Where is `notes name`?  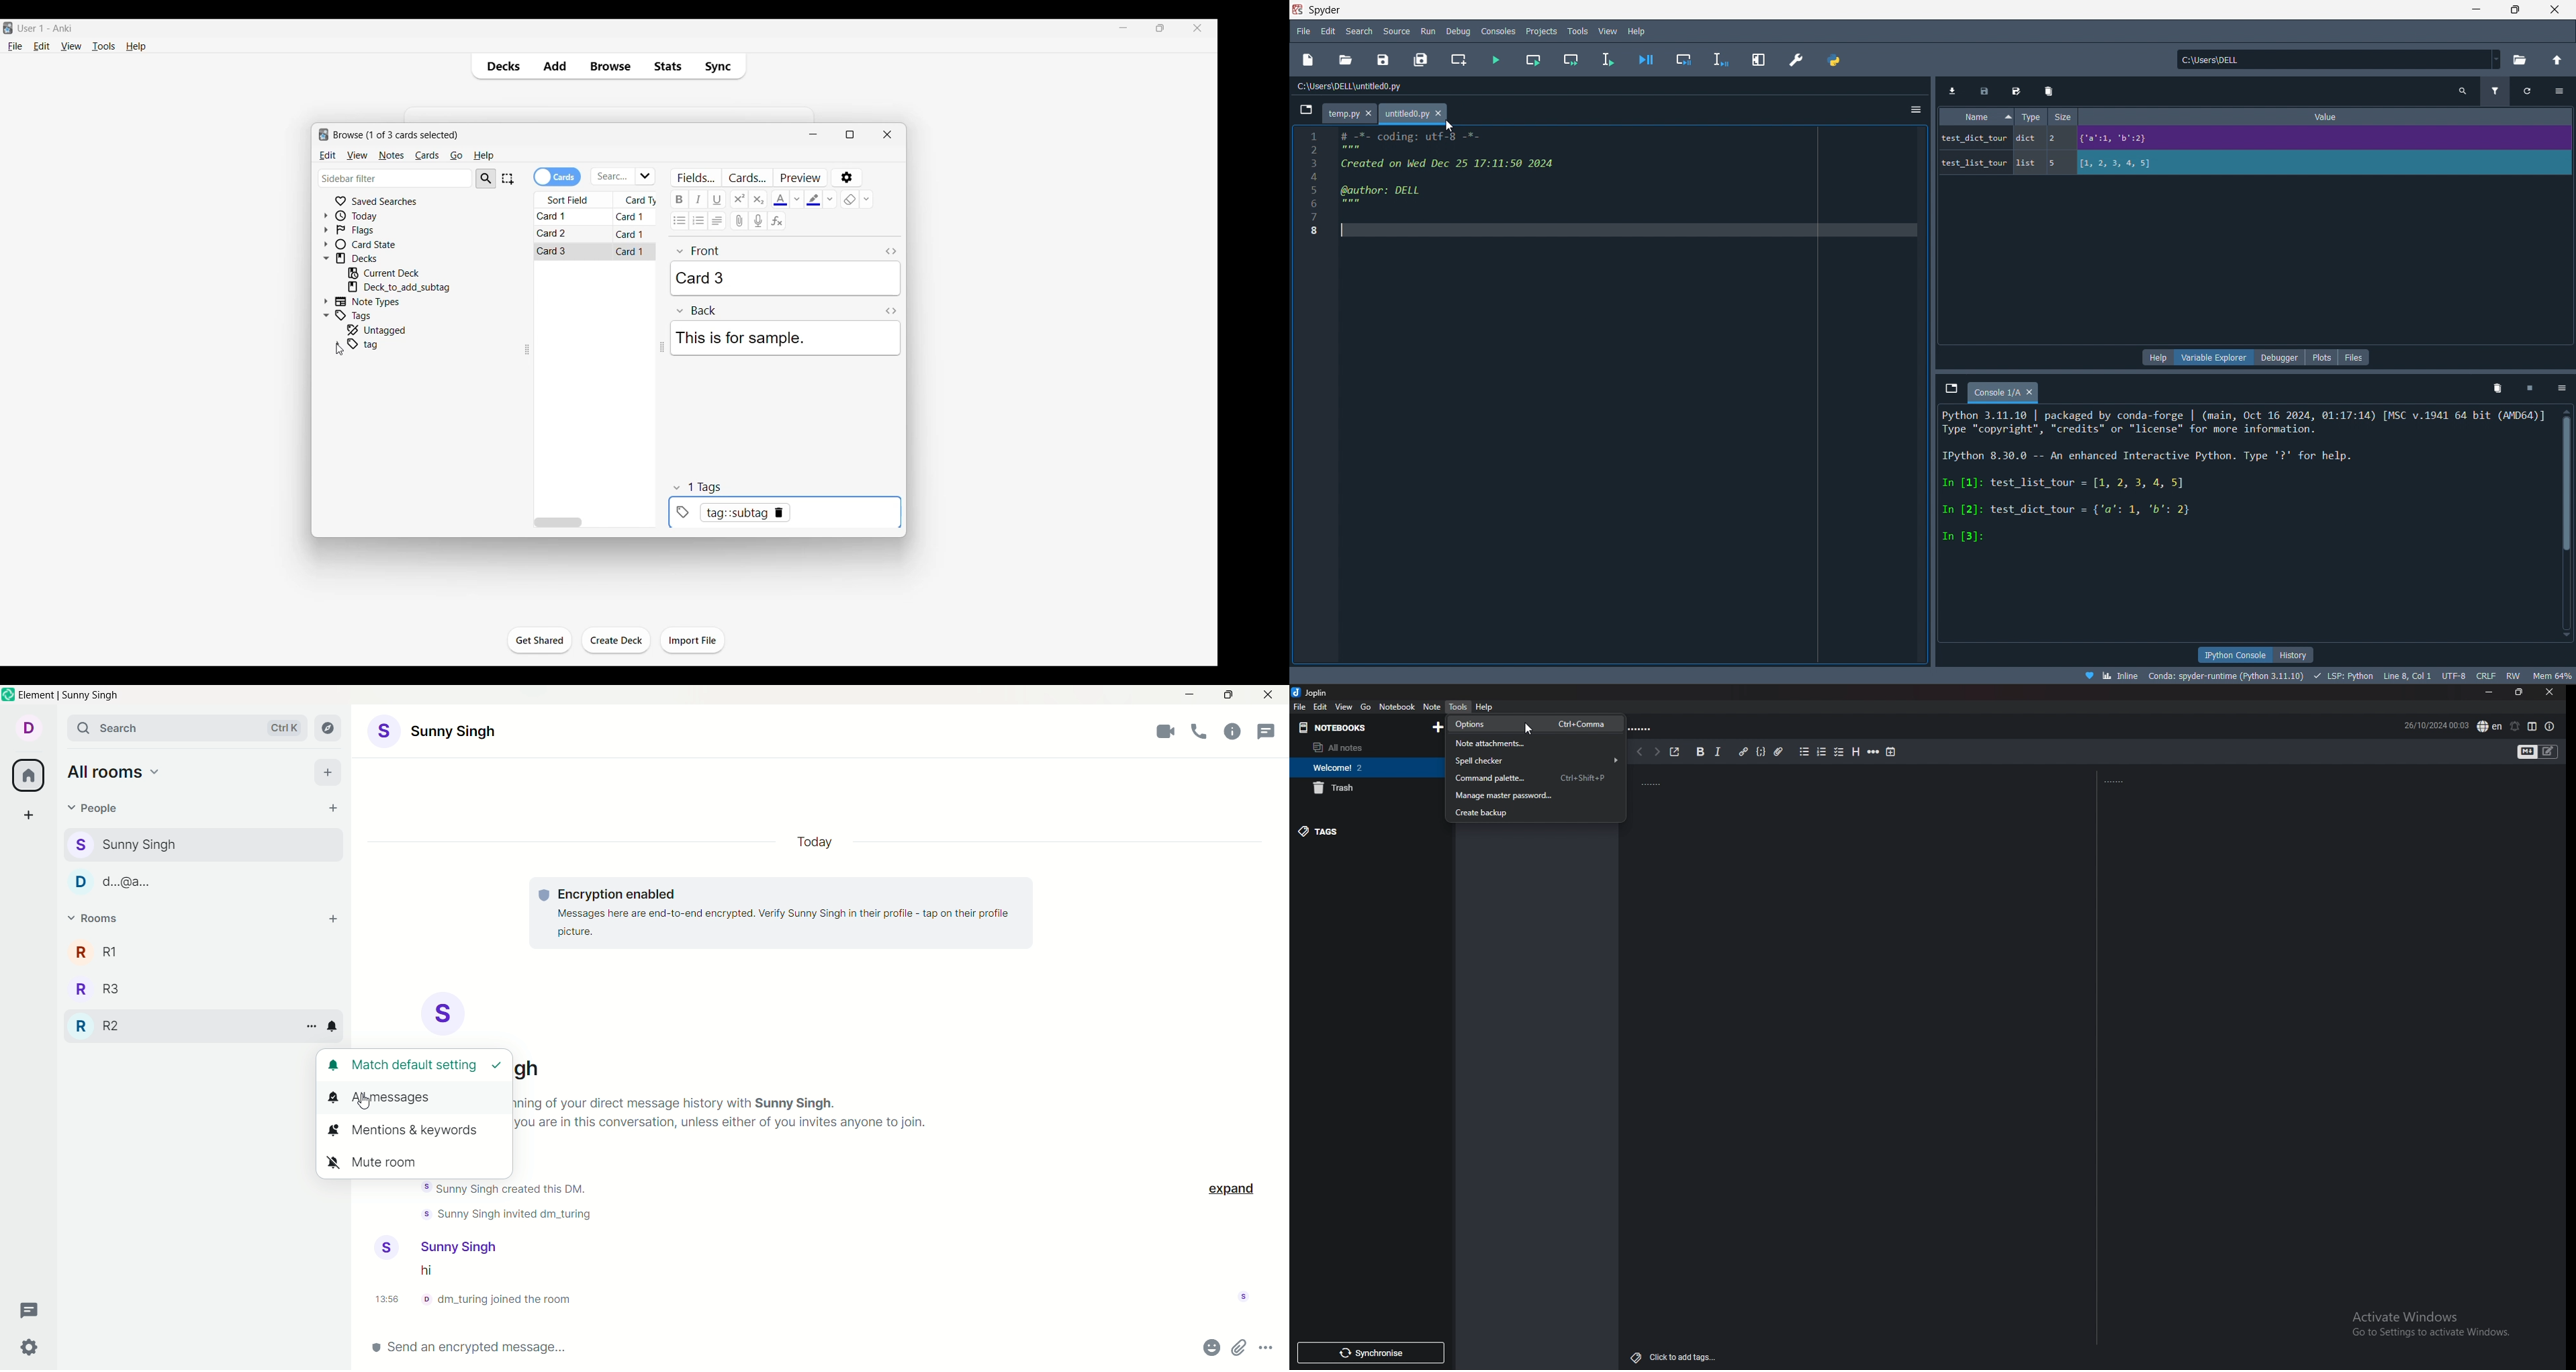
notes name is located at coordinates (1642, 730).